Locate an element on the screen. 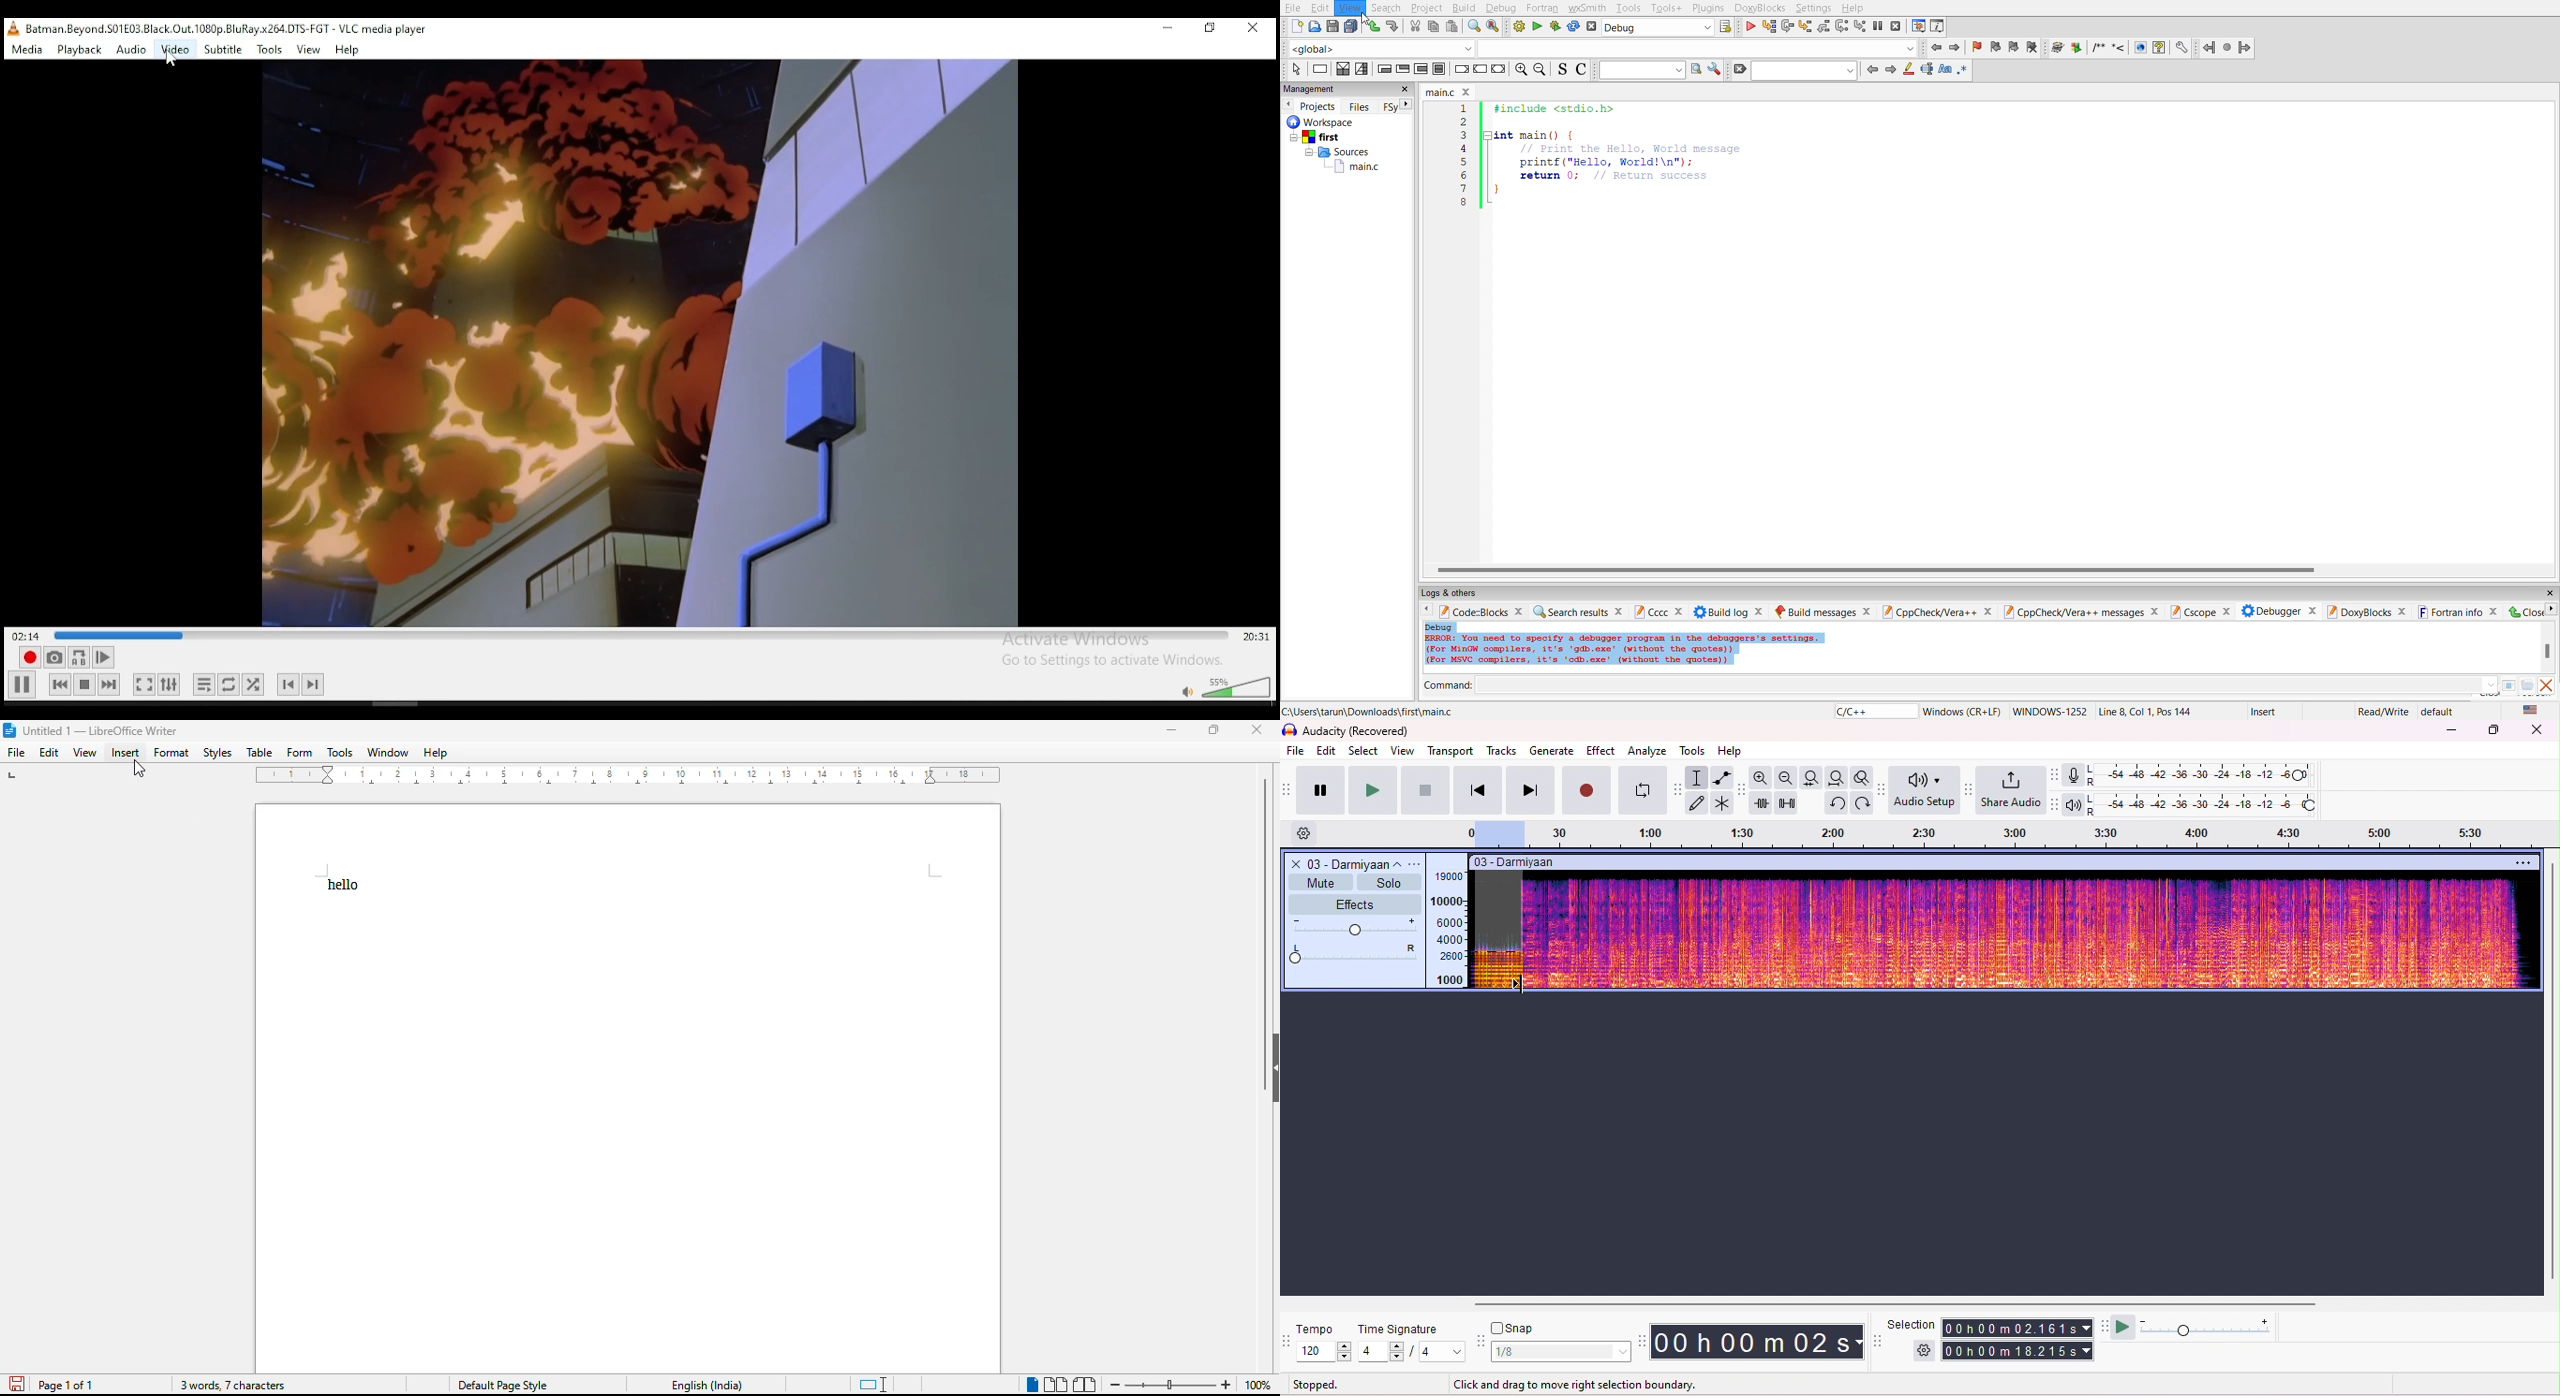  track is located at coordinates (1353, 863).